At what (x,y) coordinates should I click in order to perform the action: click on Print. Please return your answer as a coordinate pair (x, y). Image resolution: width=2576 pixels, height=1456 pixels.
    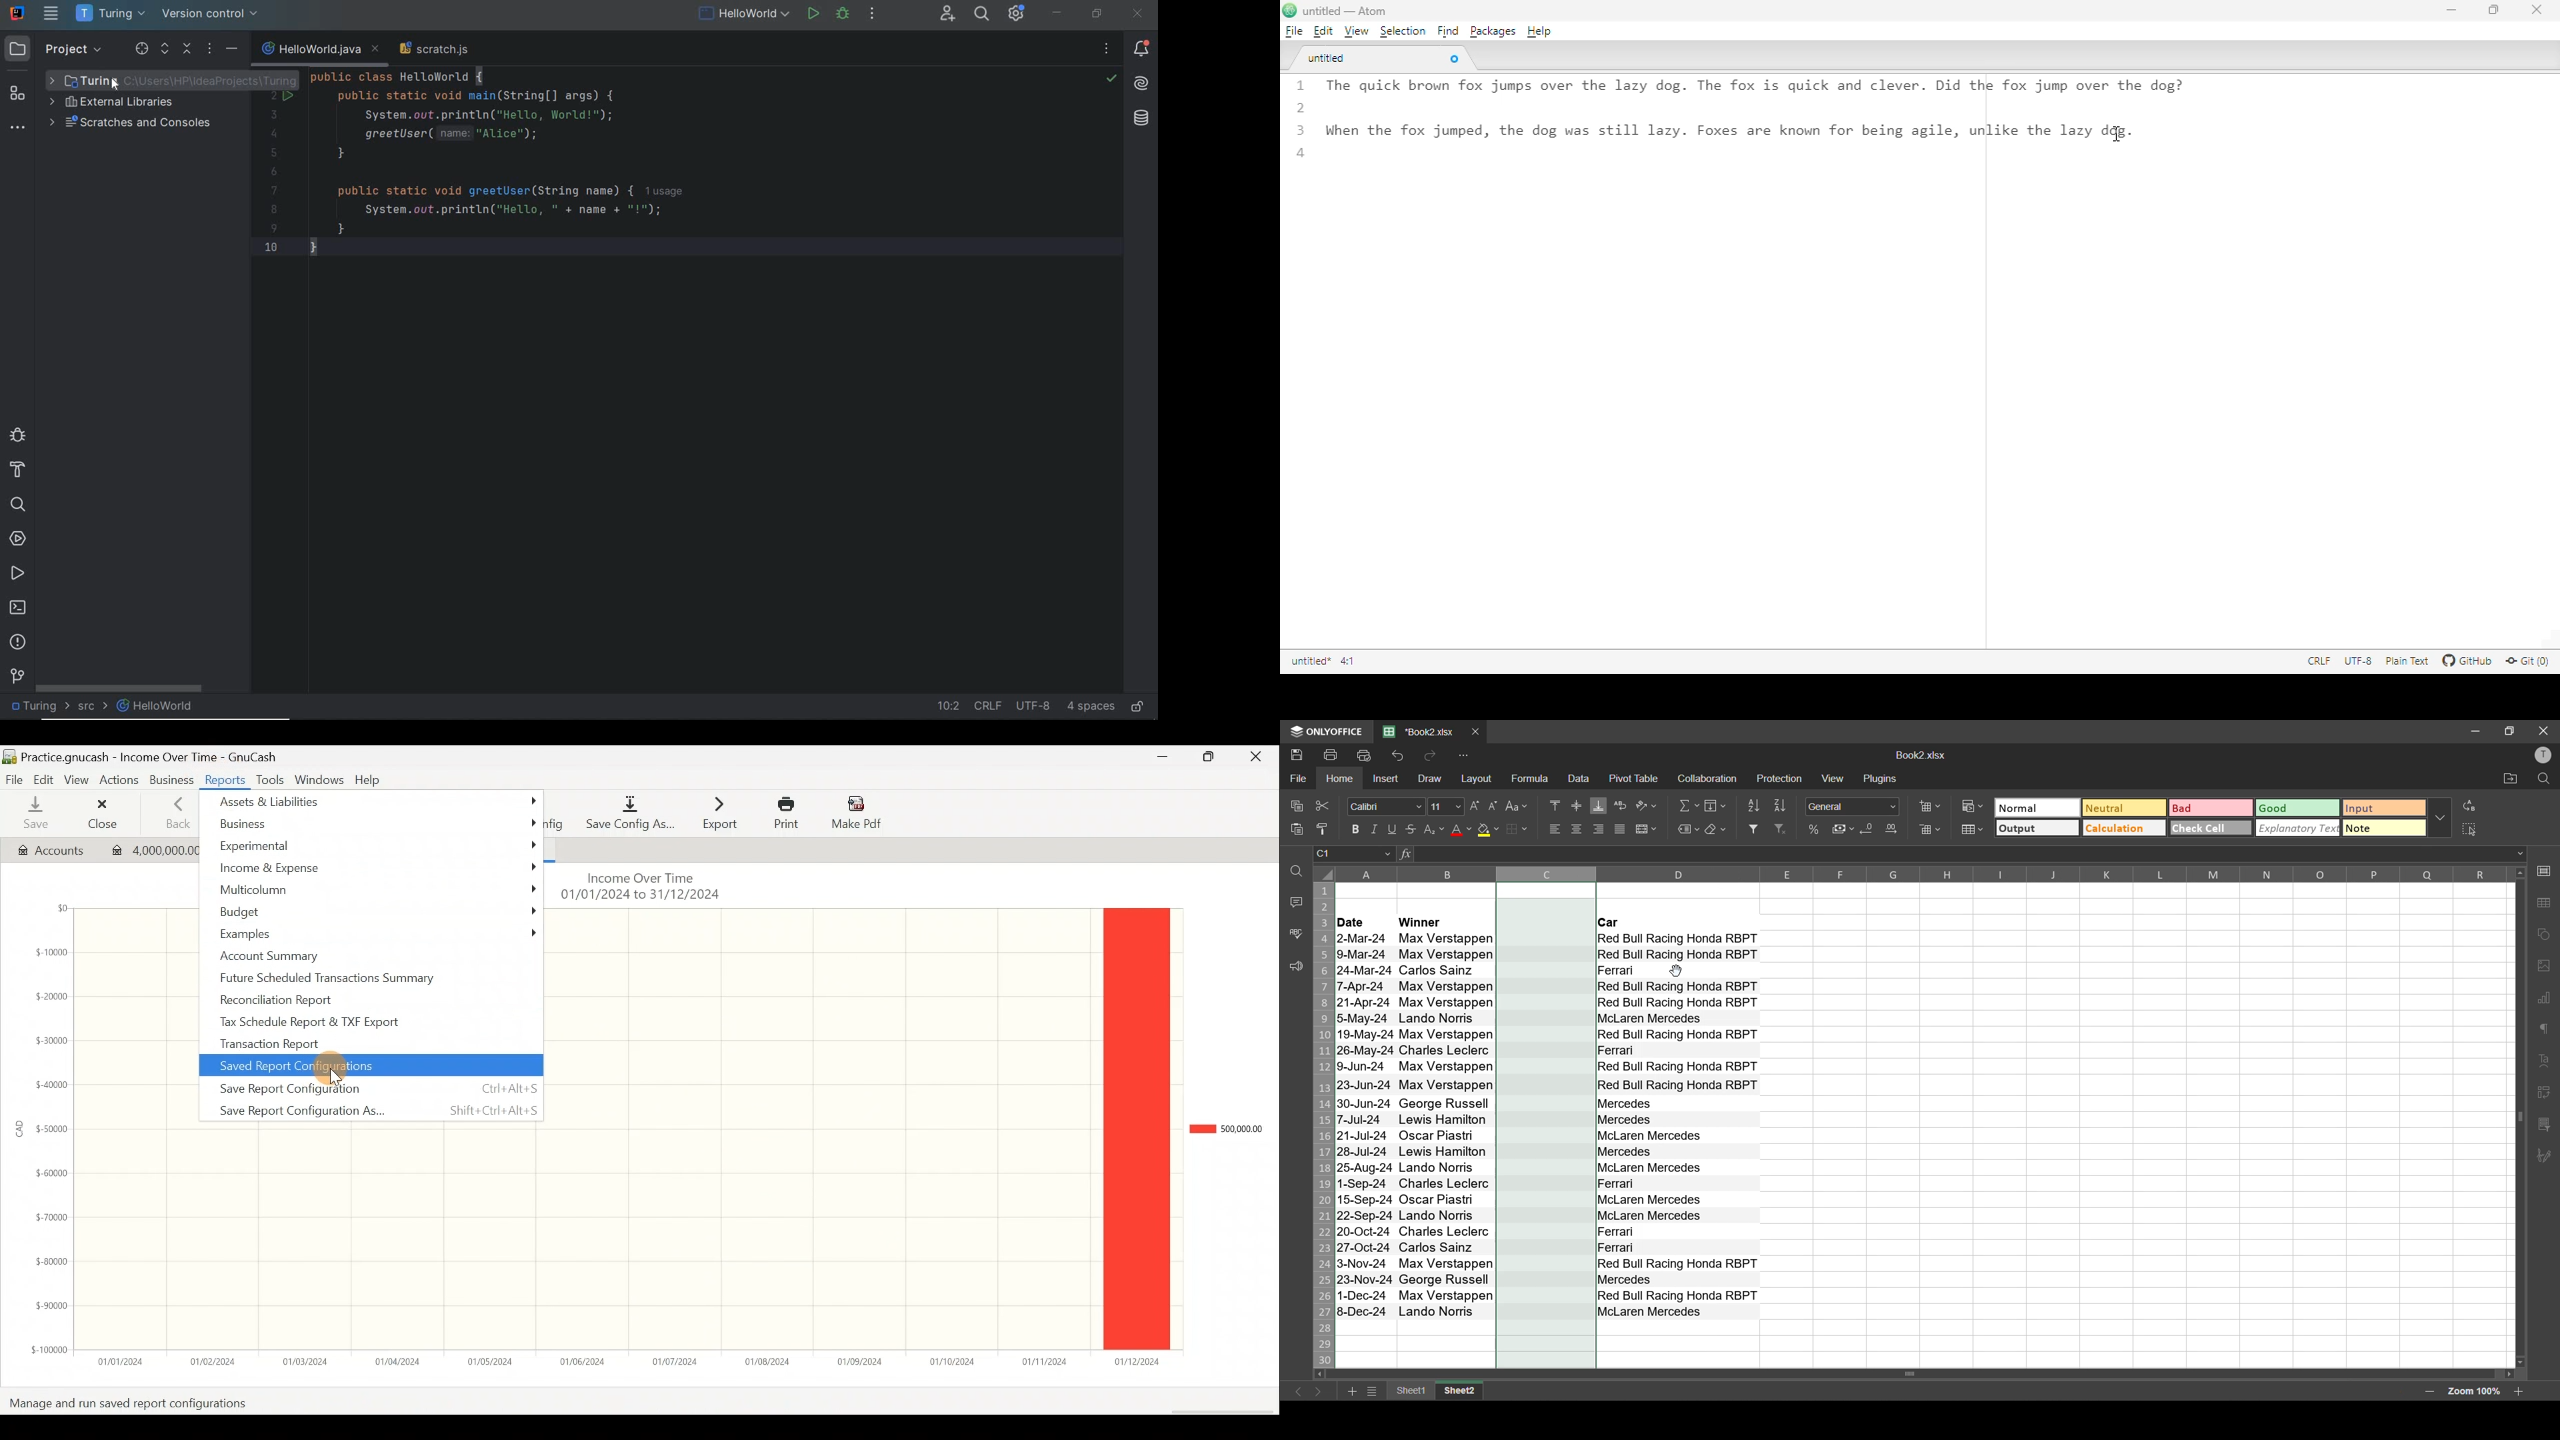
    Looking at the image, I should click on (784, 813).